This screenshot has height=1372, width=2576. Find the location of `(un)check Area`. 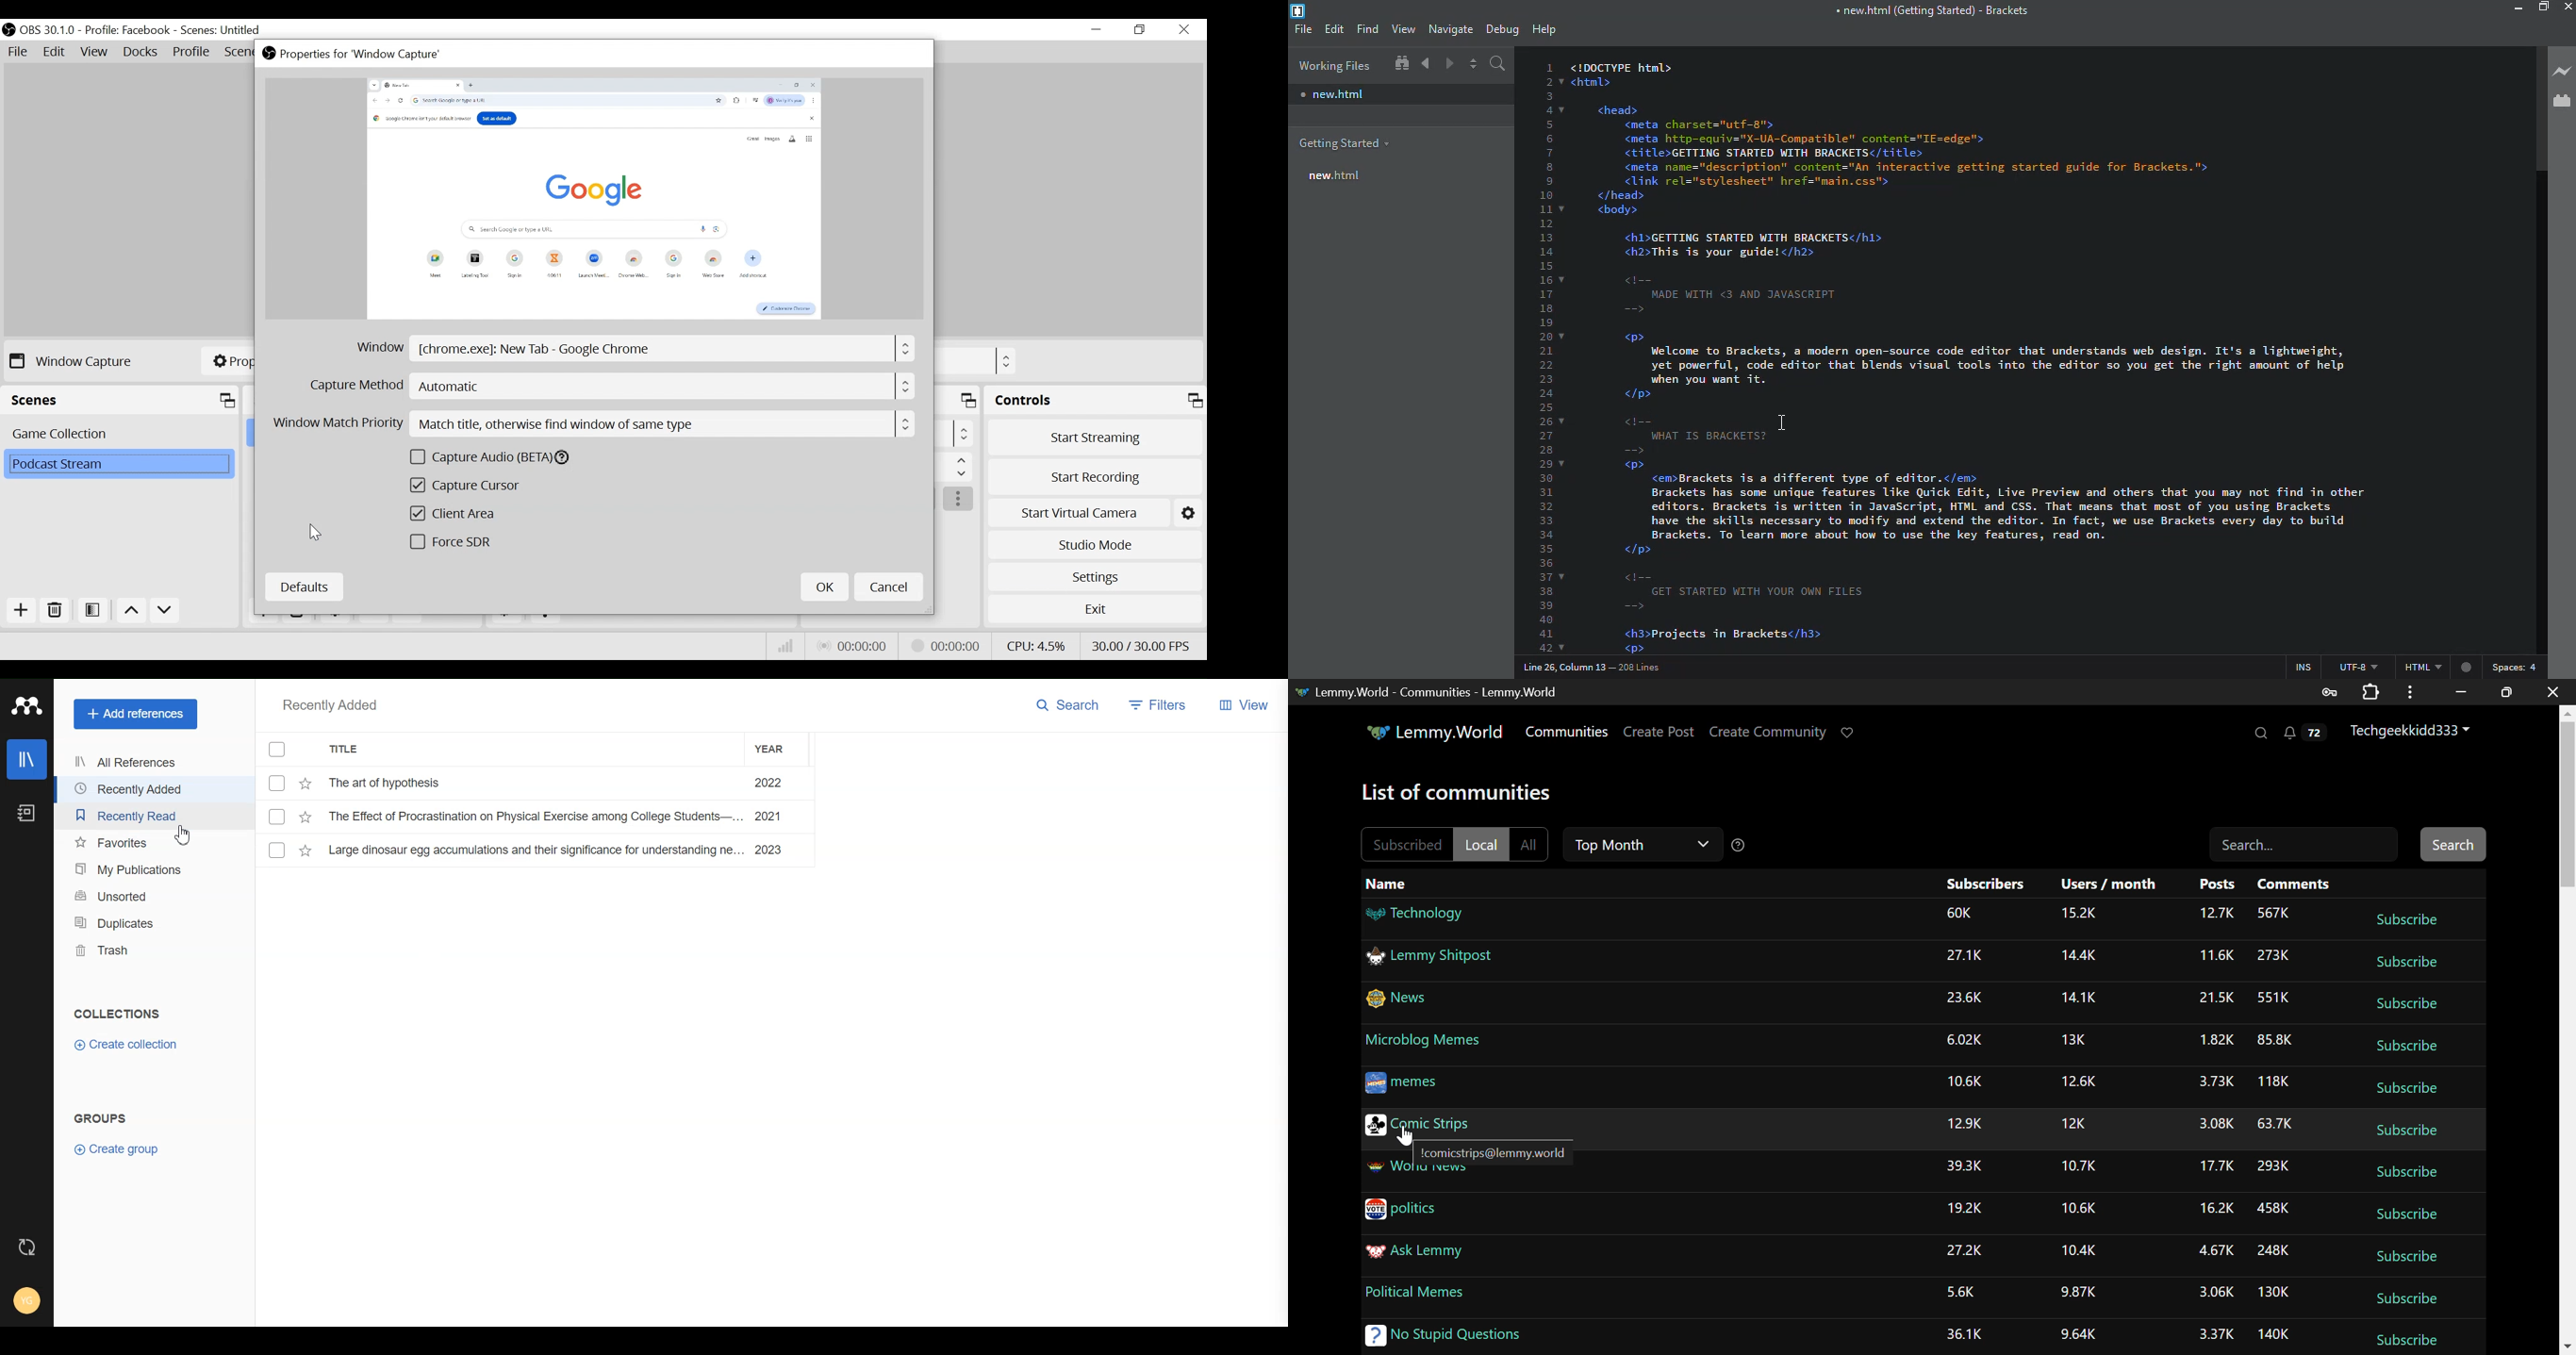

(un)check Area is located at coordinates (462, 514).